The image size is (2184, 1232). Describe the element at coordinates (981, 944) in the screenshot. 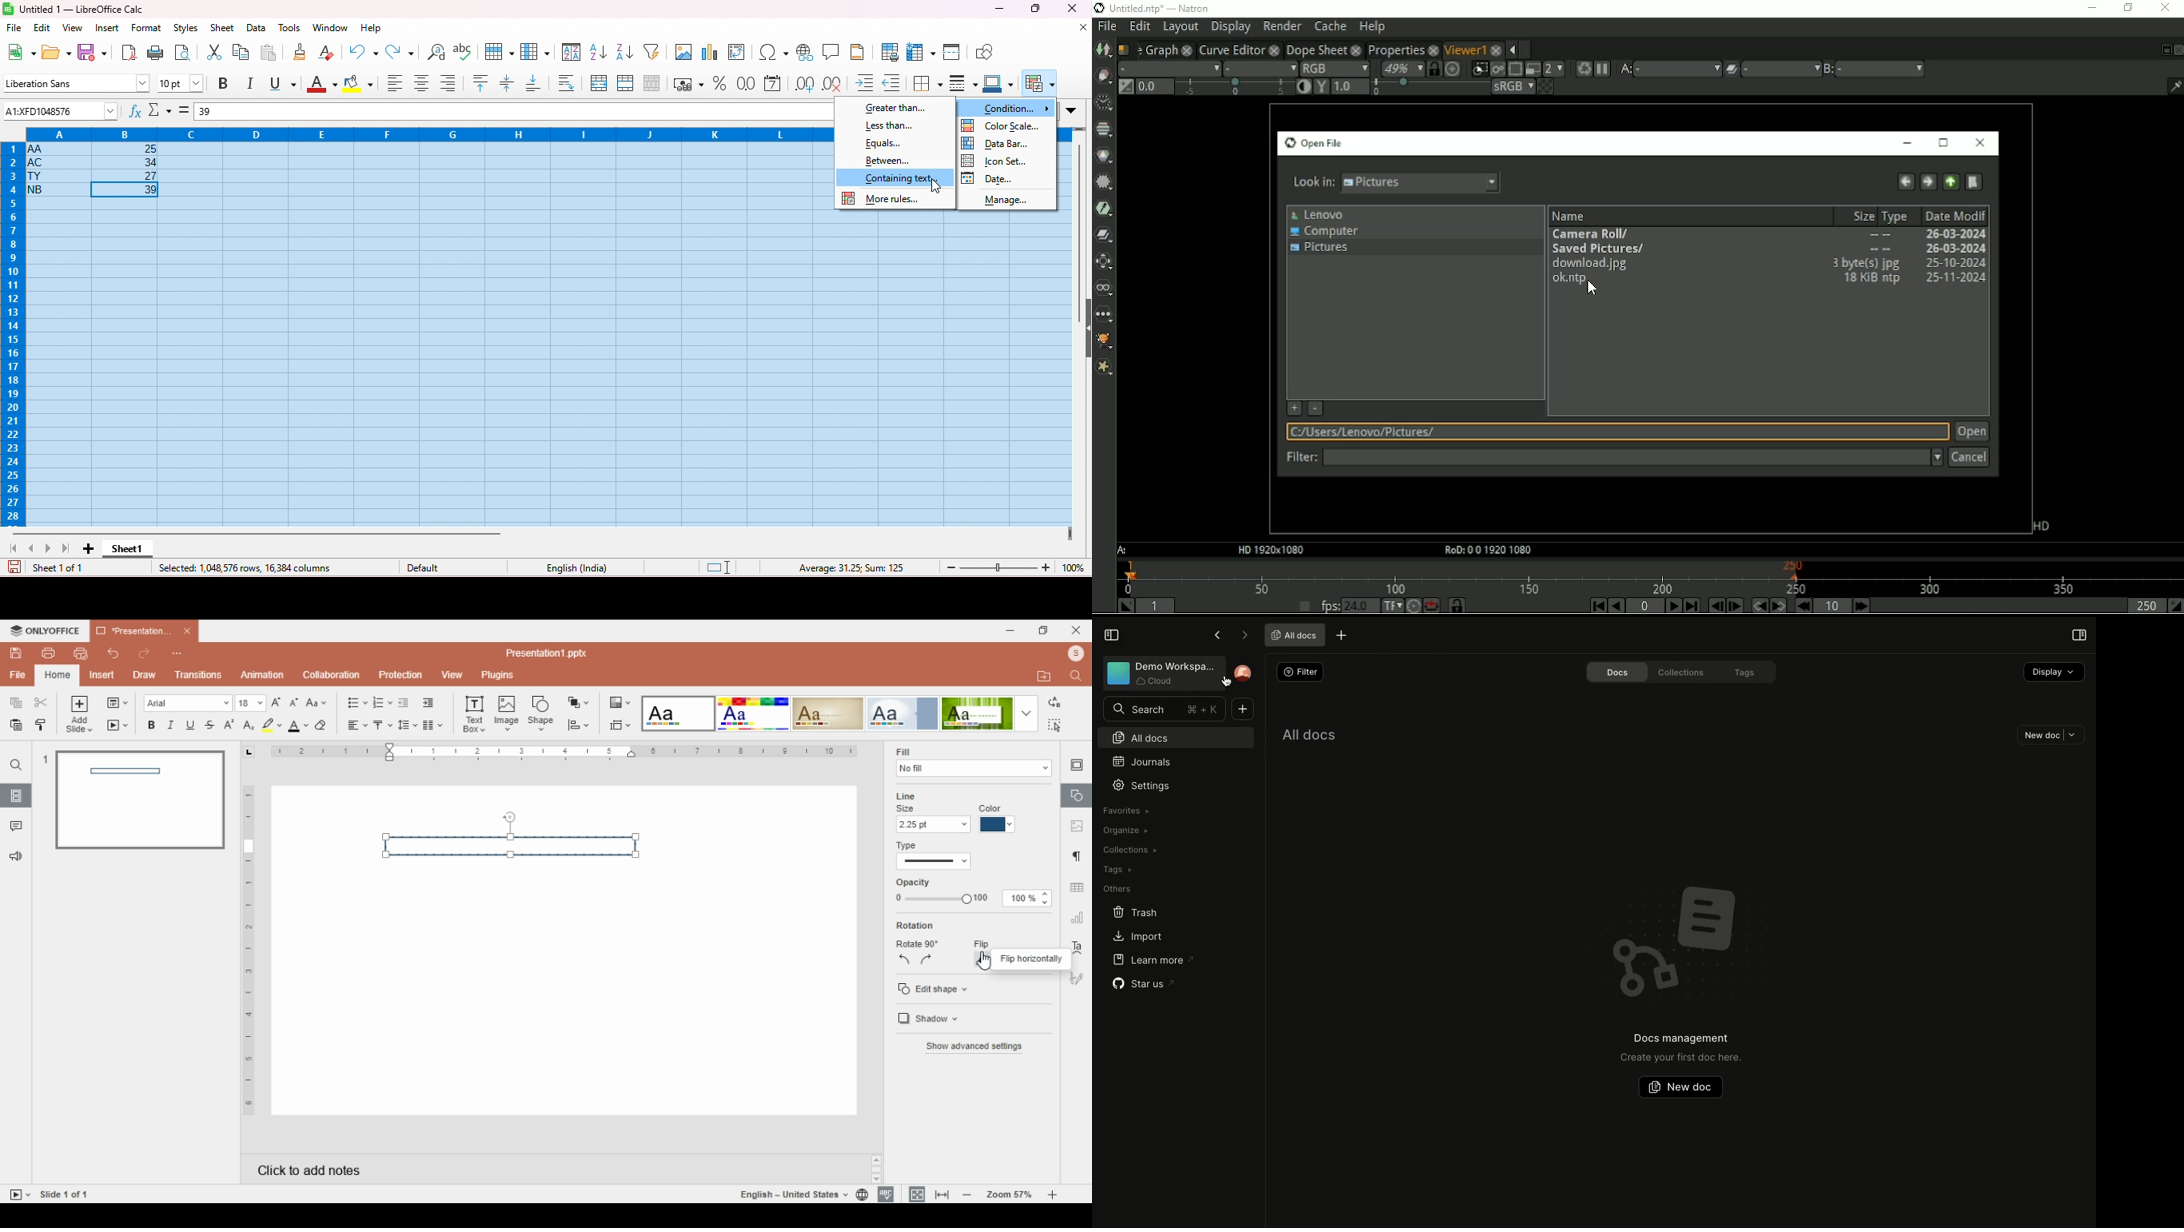

I see `flip` at that location.